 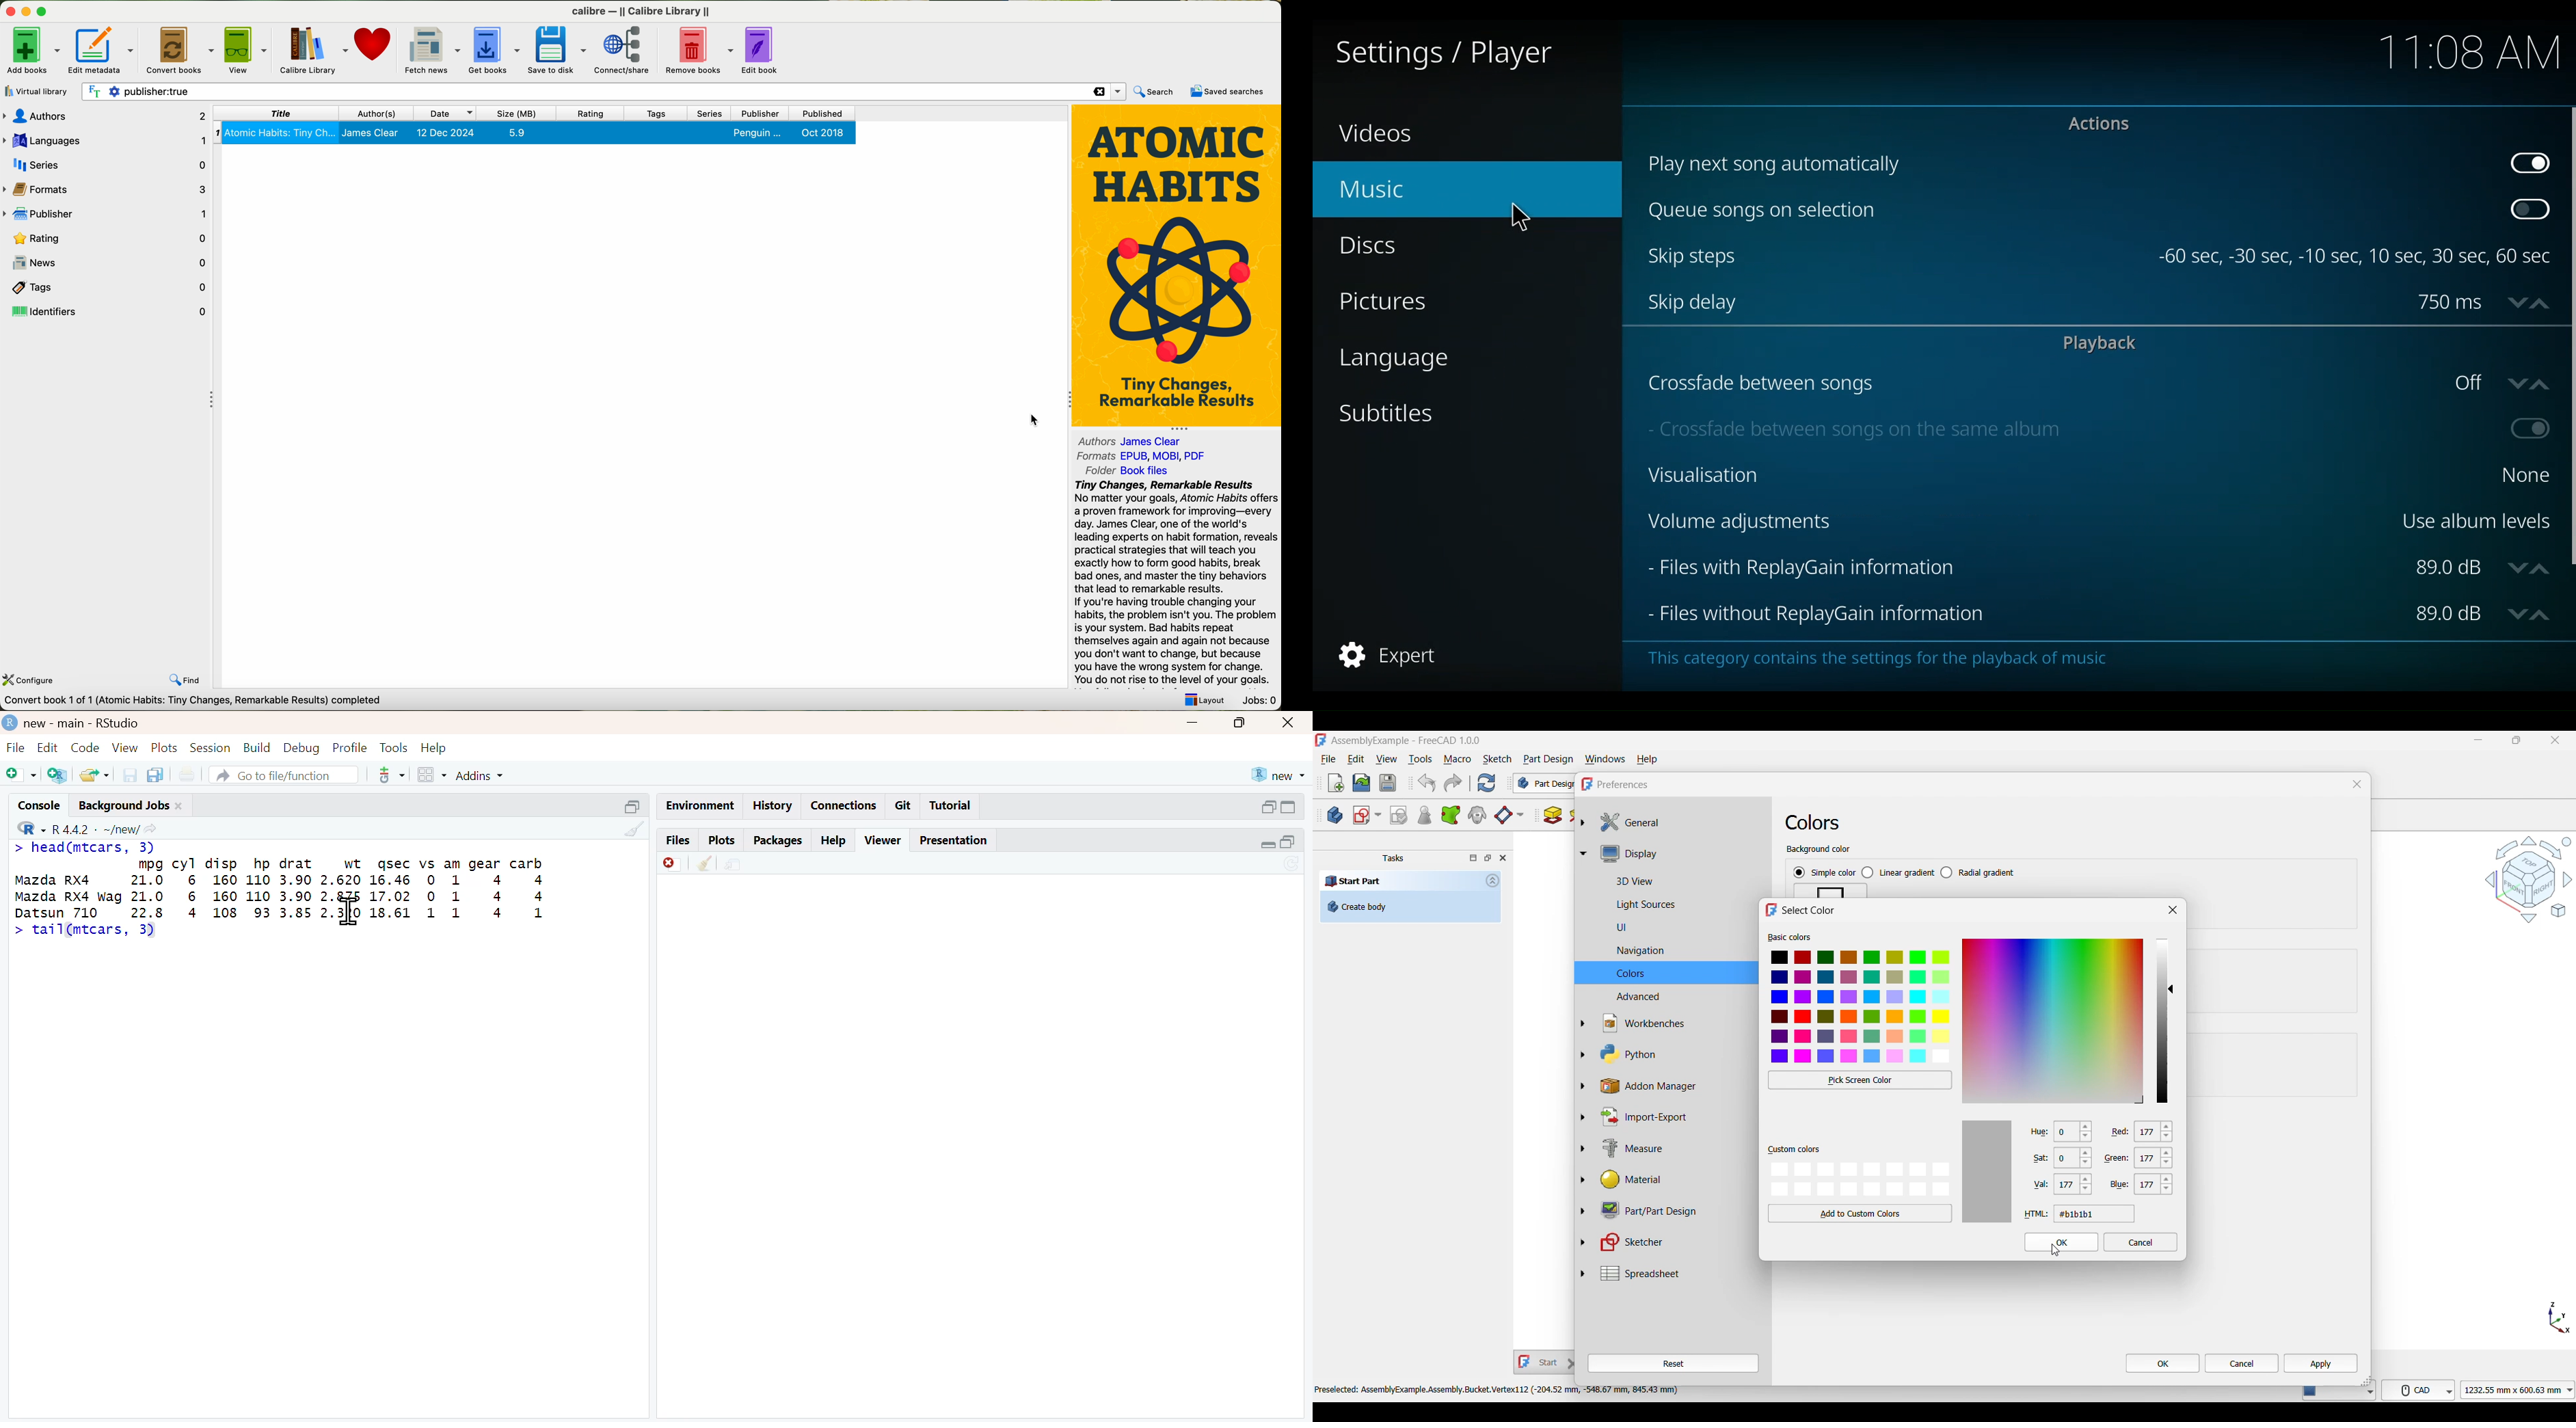 I want to click on Create a datum plane, so click(x=1509, y=816).